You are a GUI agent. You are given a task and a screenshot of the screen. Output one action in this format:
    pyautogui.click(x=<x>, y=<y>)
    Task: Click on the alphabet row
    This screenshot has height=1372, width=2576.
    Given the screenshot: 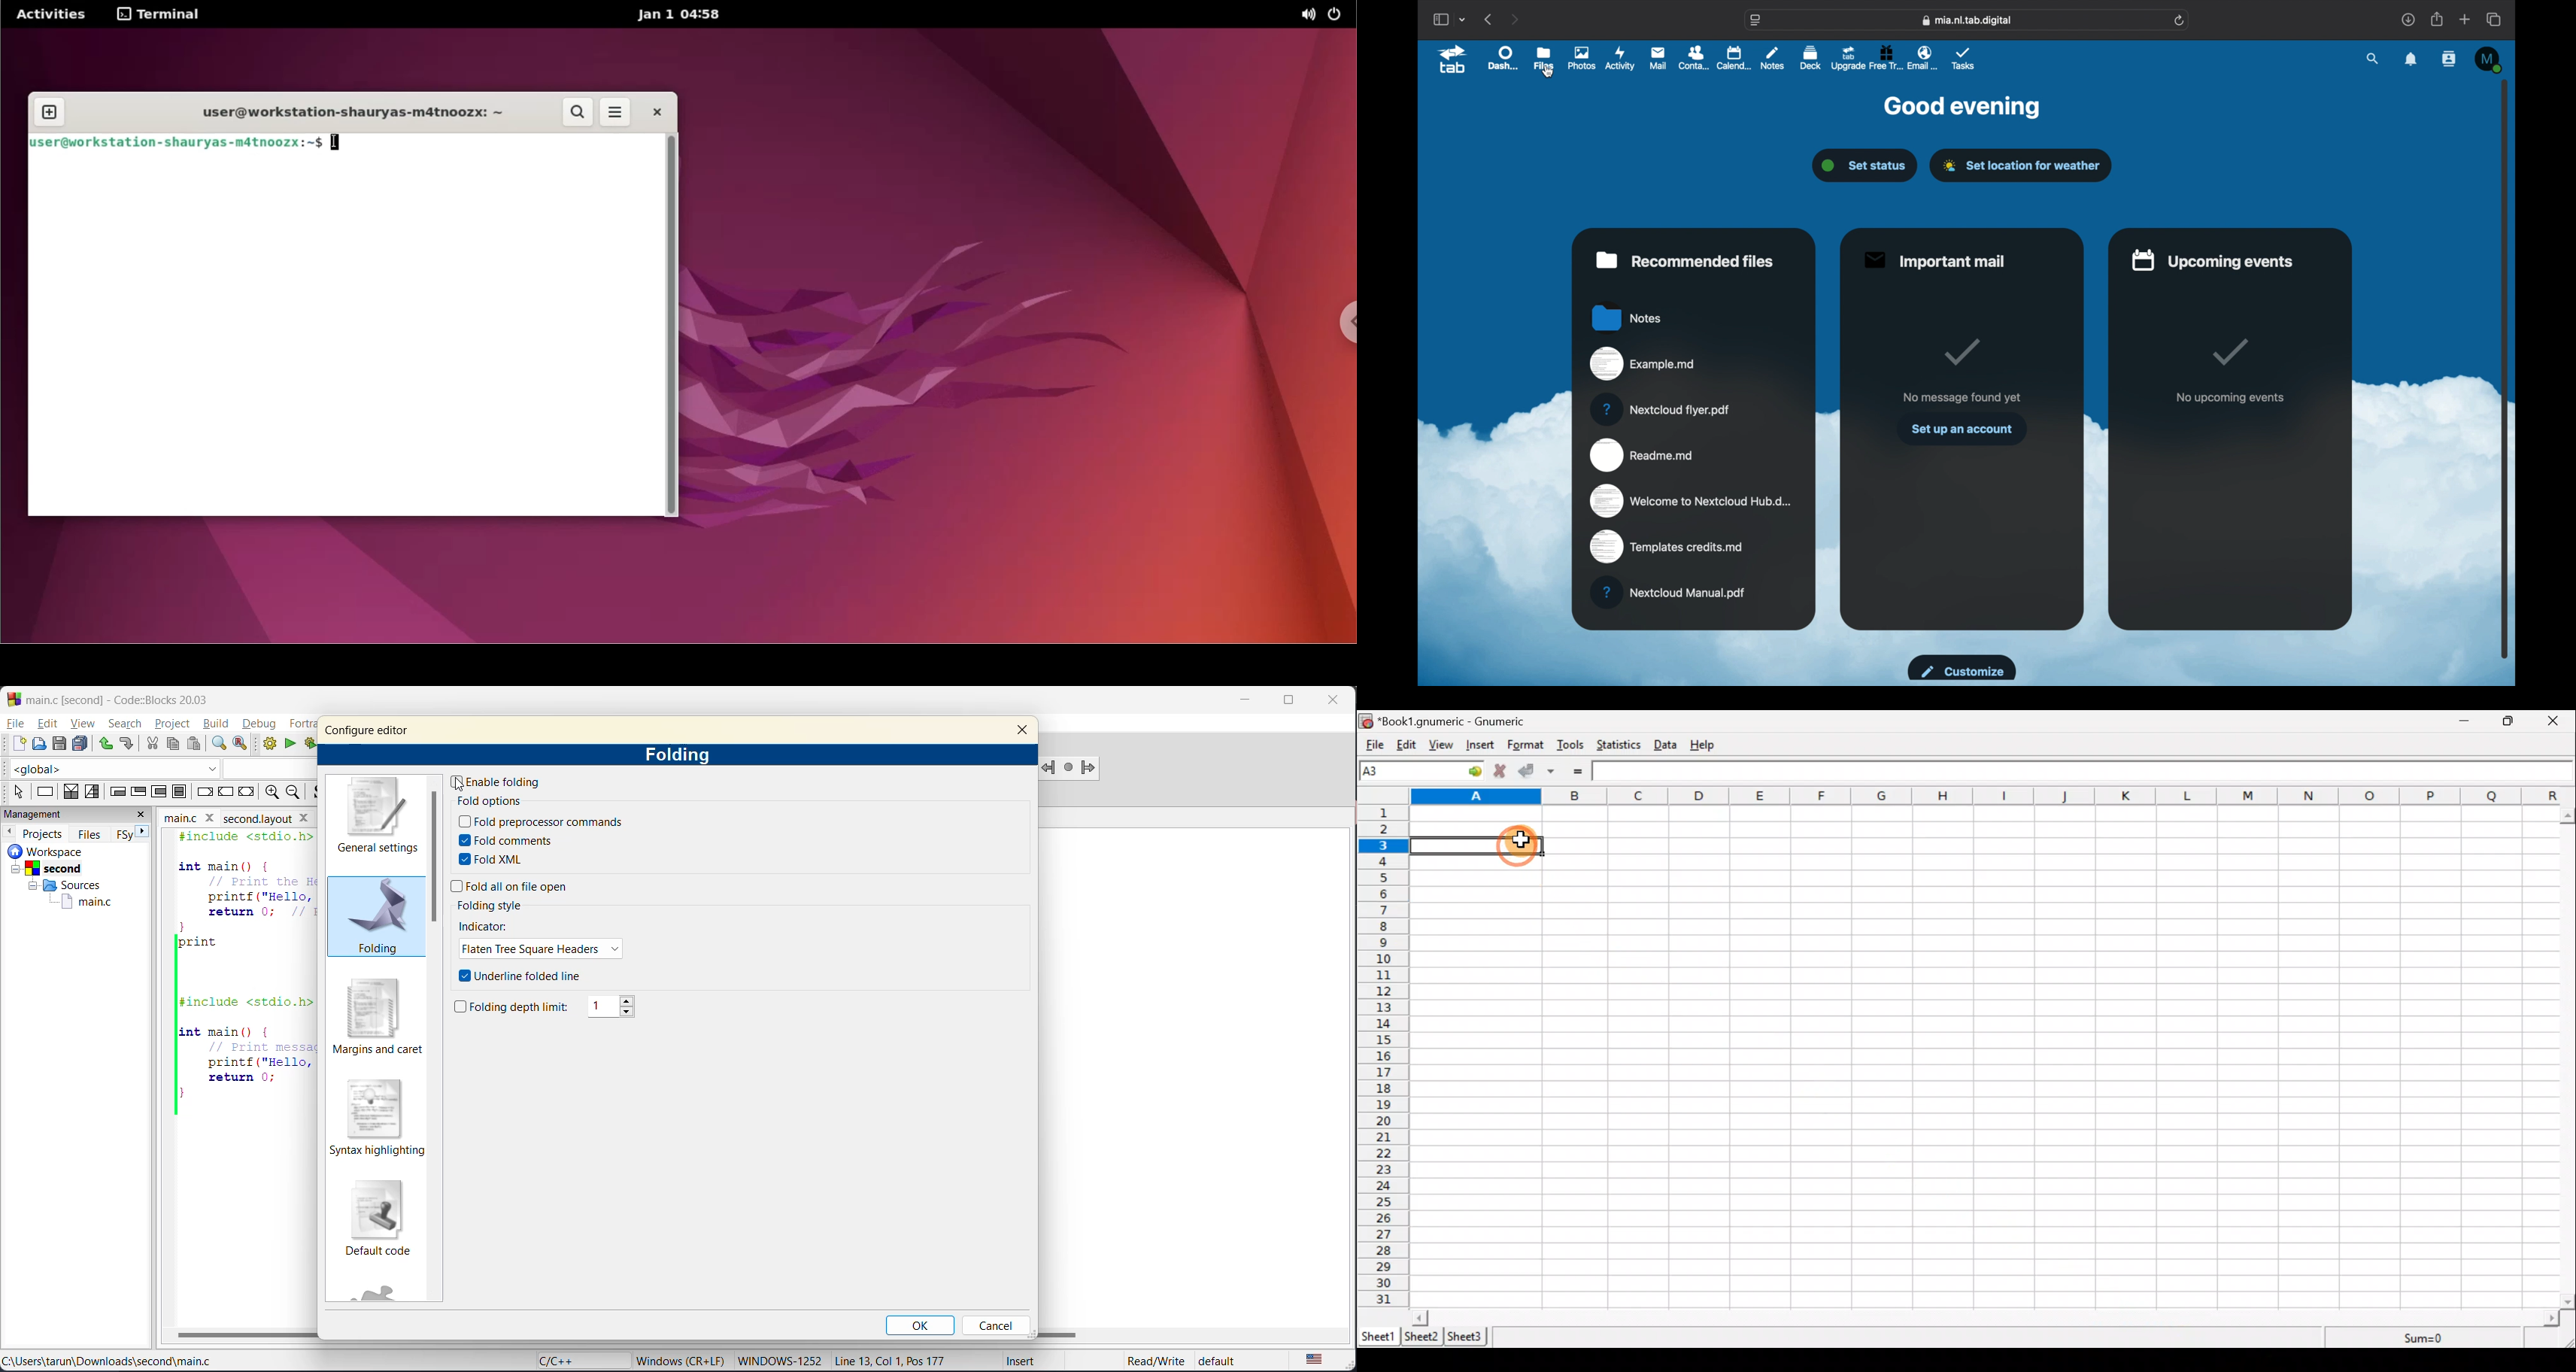 What is the action you would take?
    pyautogui.click(x=1974, y=797)
    